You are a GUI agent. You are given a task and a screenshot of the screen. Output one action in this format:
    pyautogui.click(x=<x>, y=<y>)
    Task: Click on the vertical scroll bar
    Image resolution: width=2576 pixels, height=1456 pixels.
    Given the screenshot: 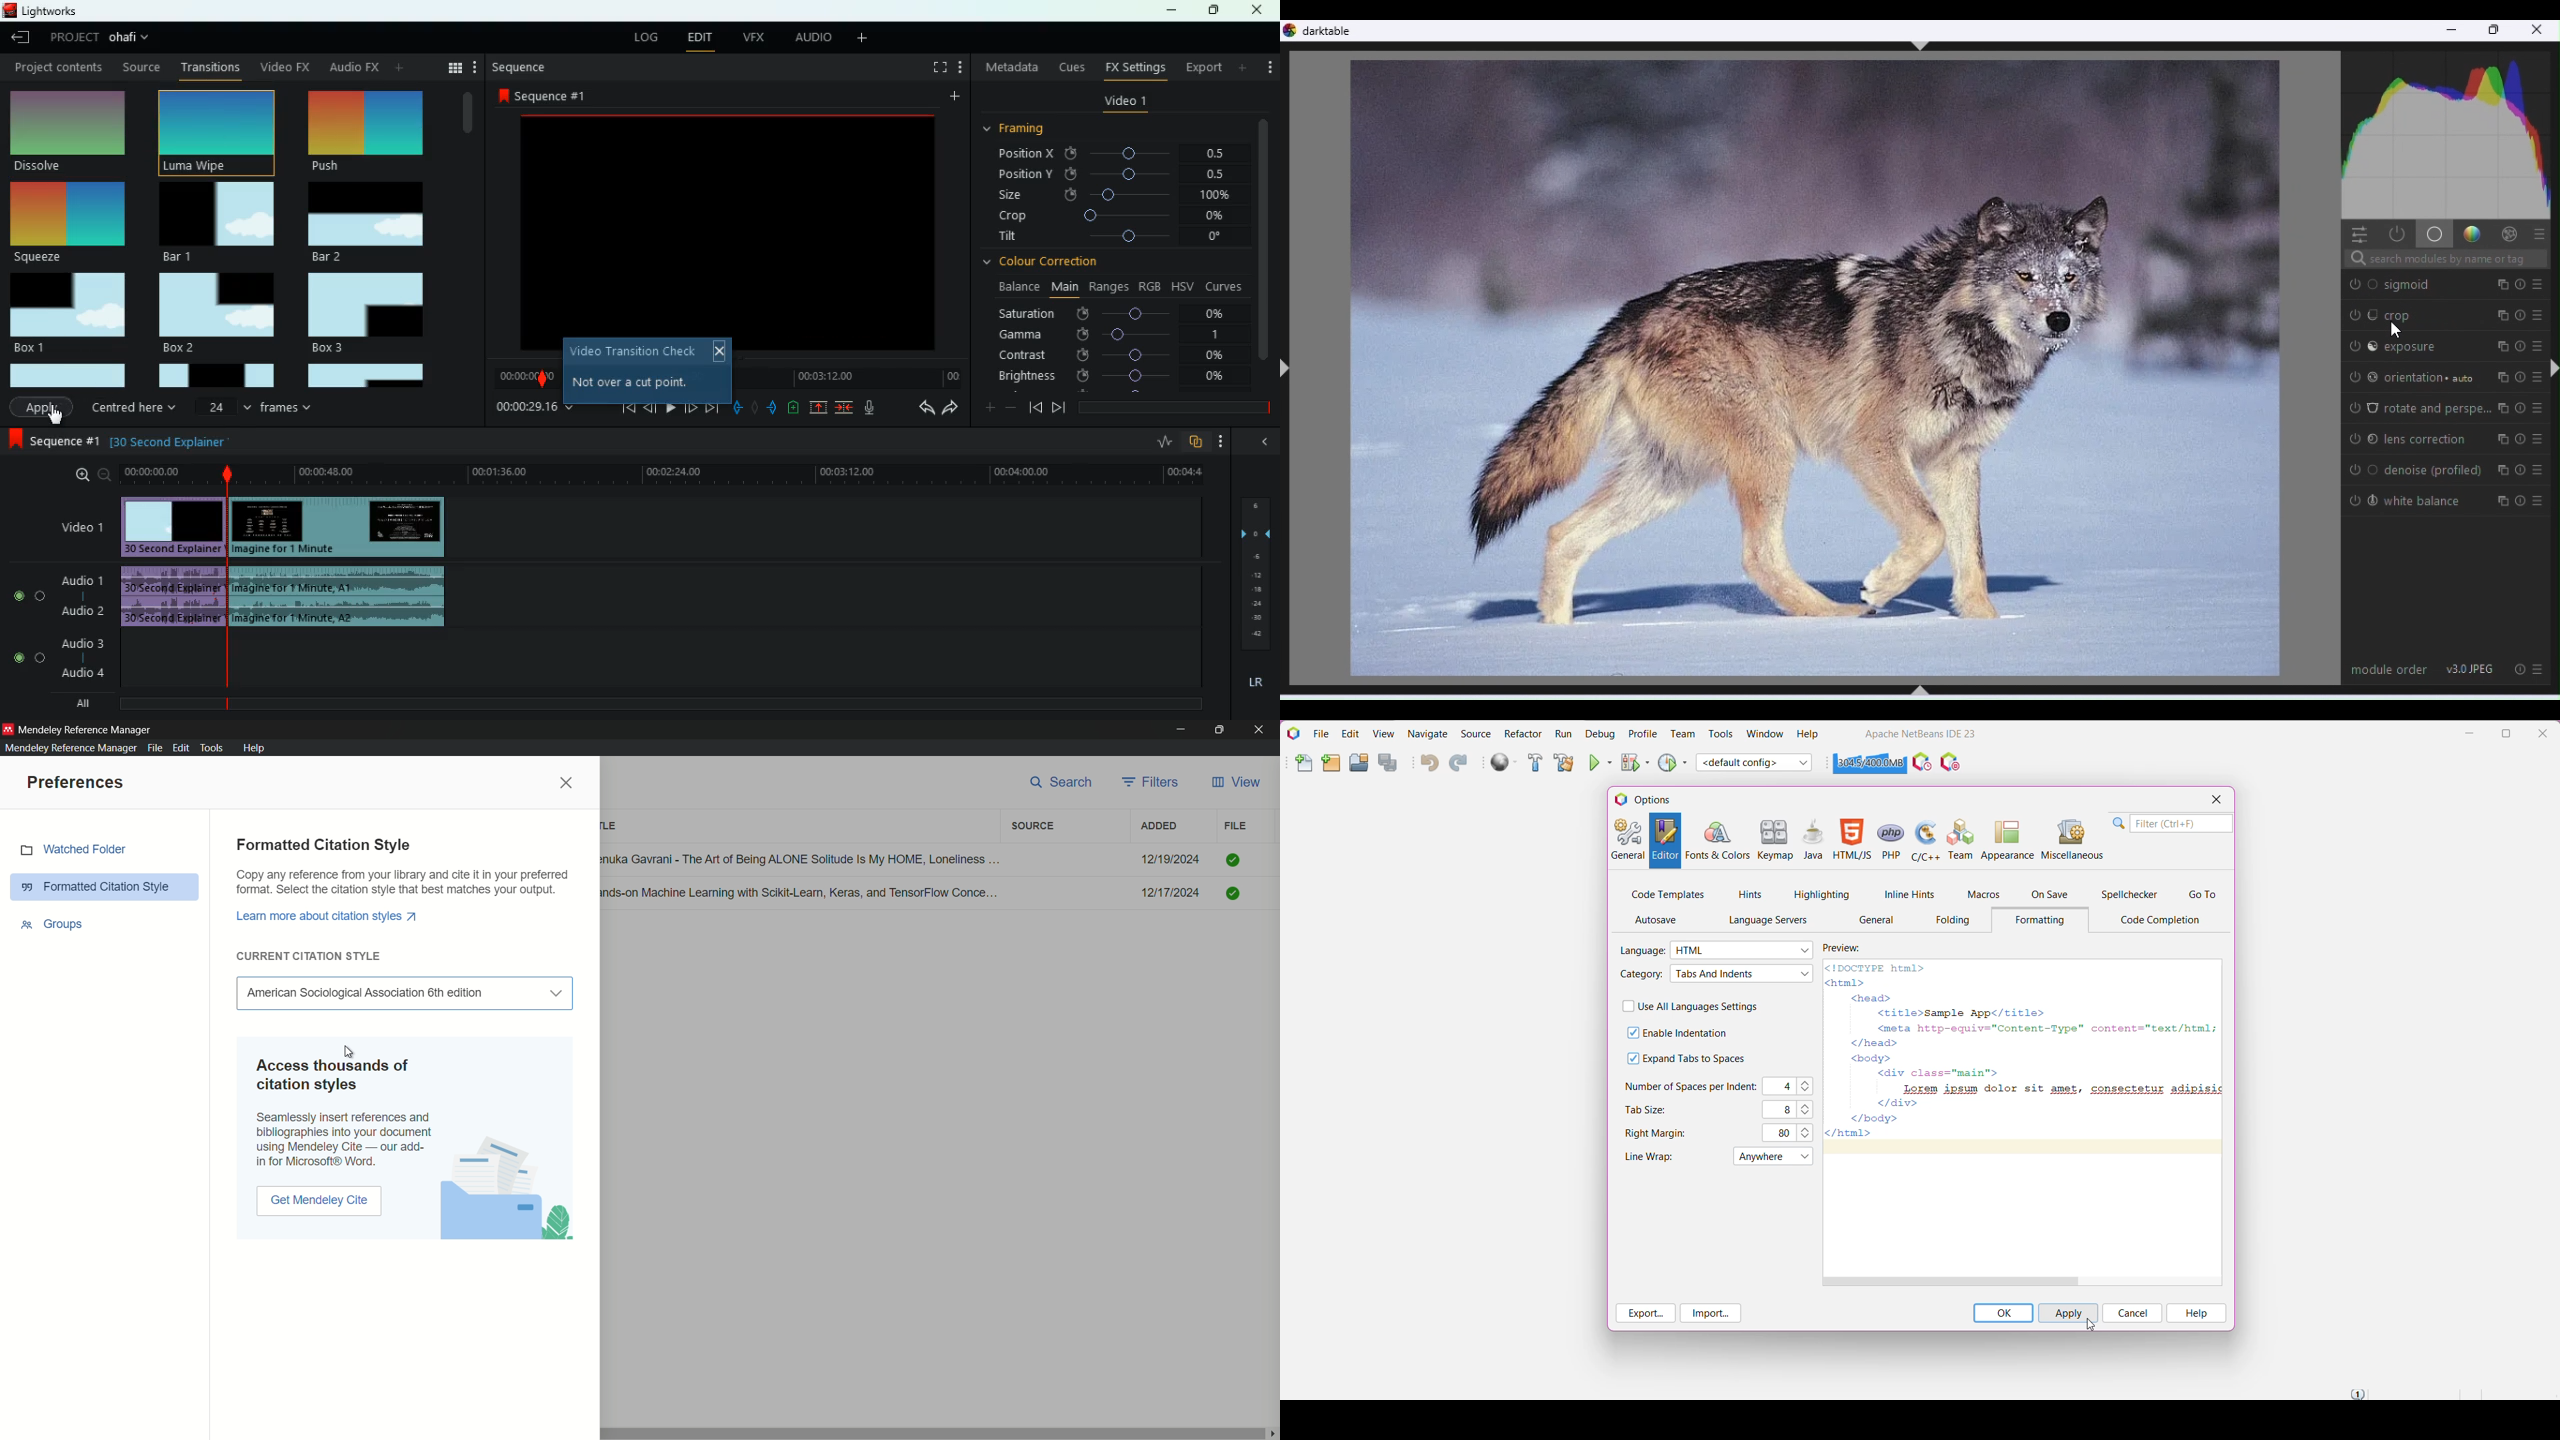 What is the action you would take?
    pyautogui.click(x=1264, y=253)
    